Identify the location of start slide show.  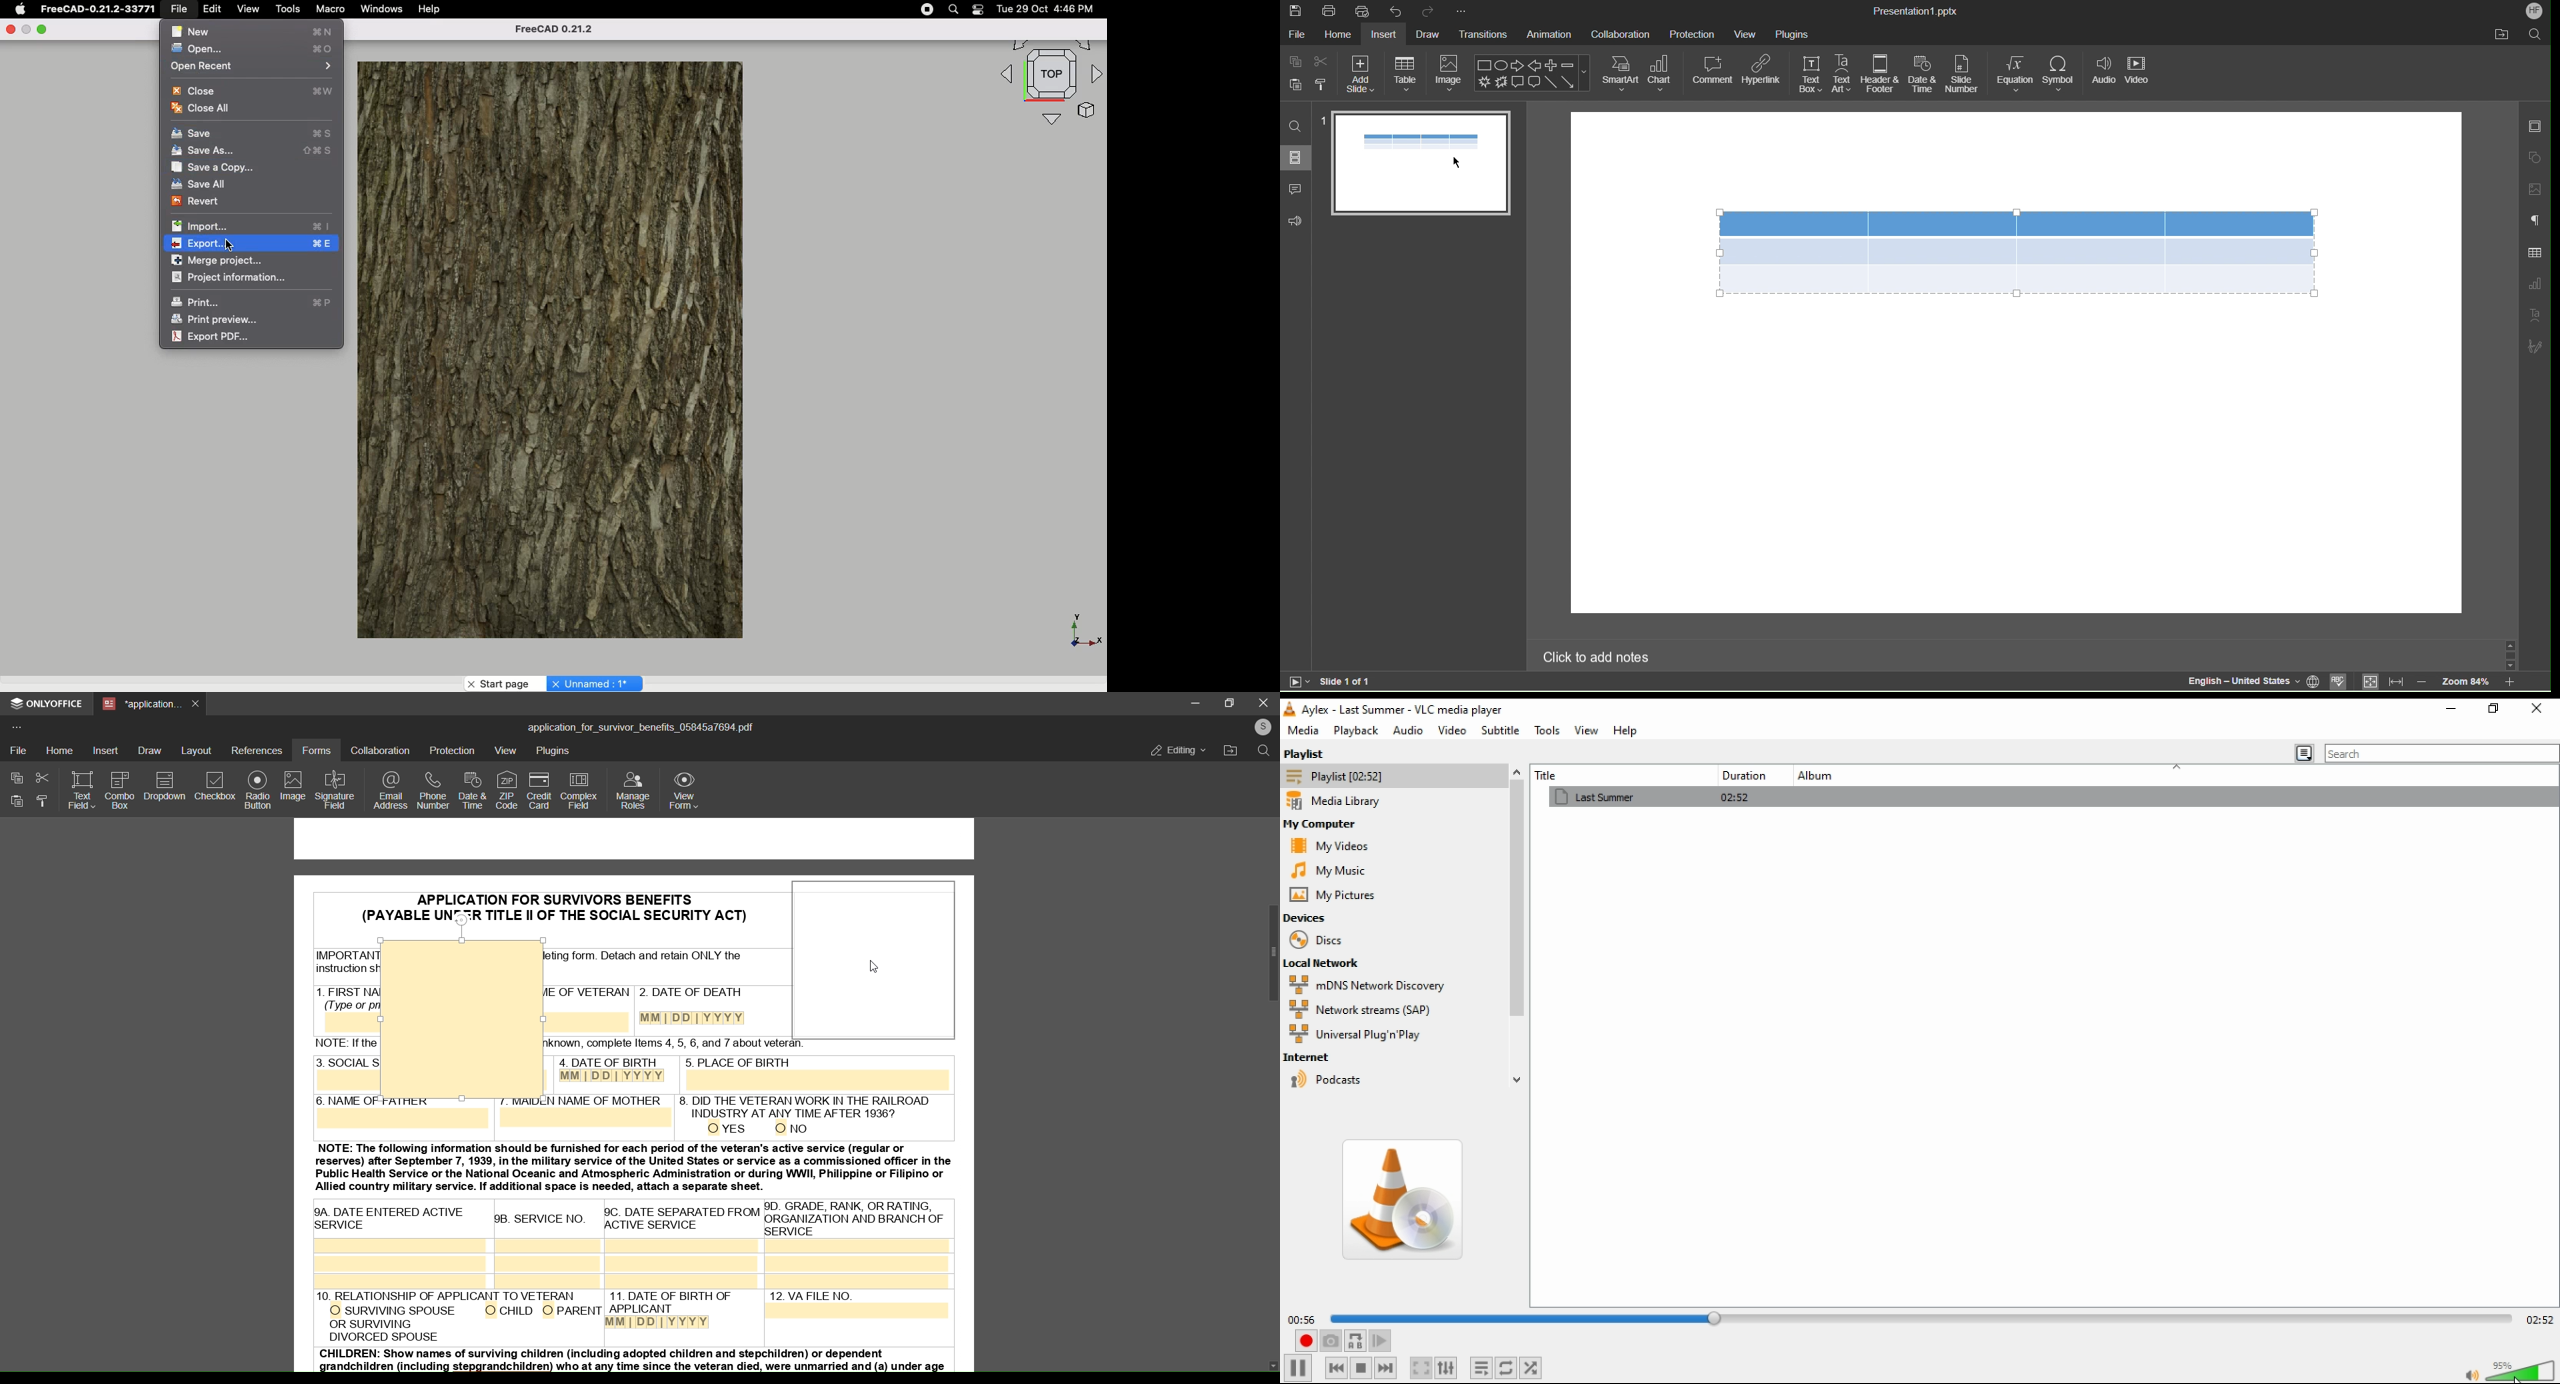
(1295, 681).